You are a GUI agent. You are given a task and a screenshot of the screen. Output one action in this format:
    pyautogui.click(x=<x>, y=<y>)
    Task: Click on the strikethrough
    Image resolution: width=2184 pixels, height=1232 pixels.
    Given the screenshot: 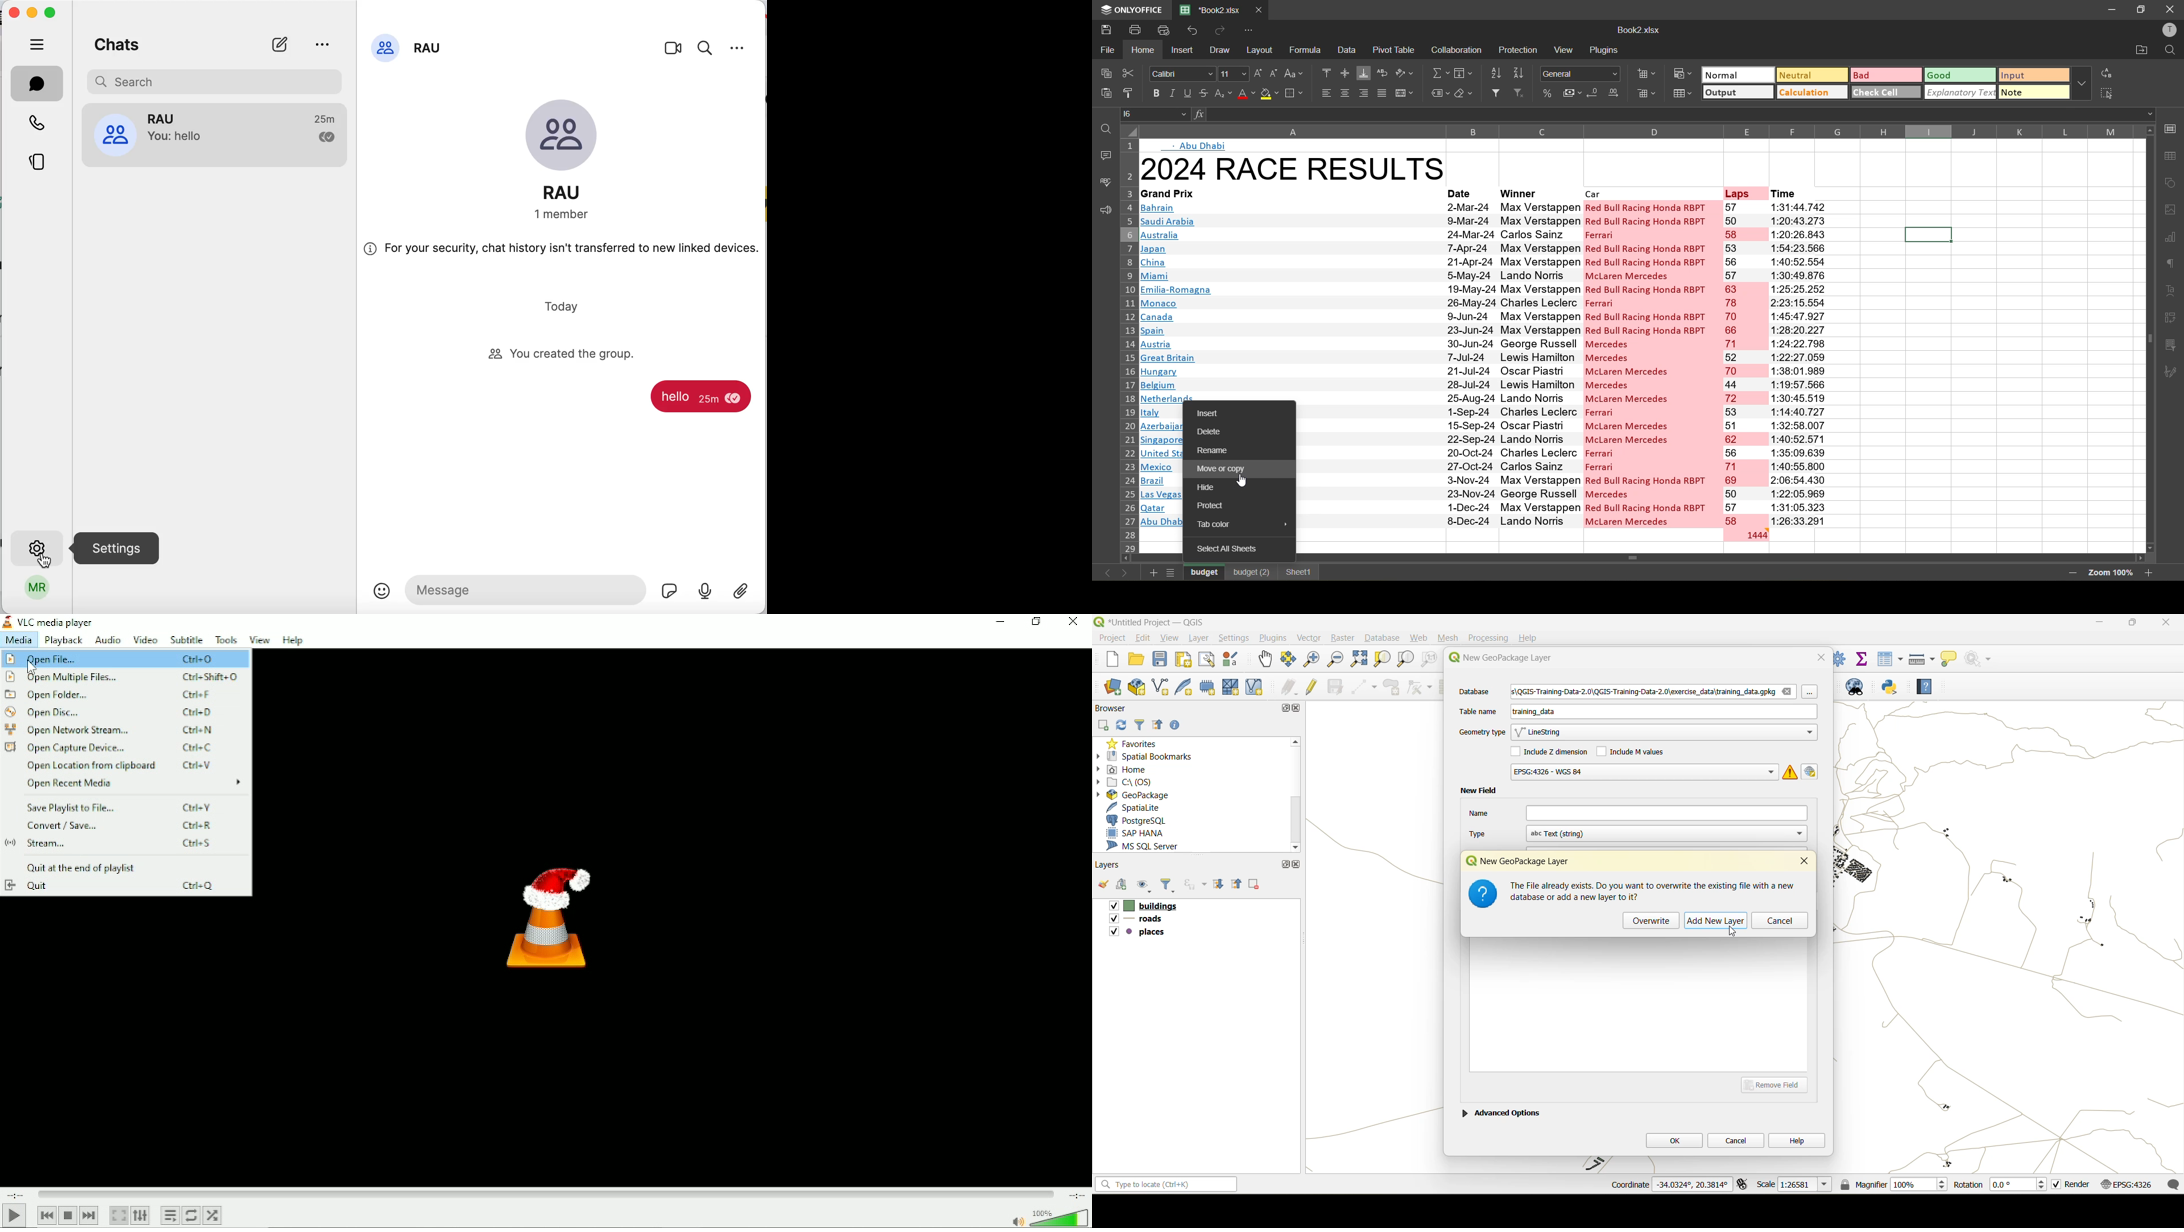 What is the action you would take?
    pyautogui.click(x=1205, y=93)
    